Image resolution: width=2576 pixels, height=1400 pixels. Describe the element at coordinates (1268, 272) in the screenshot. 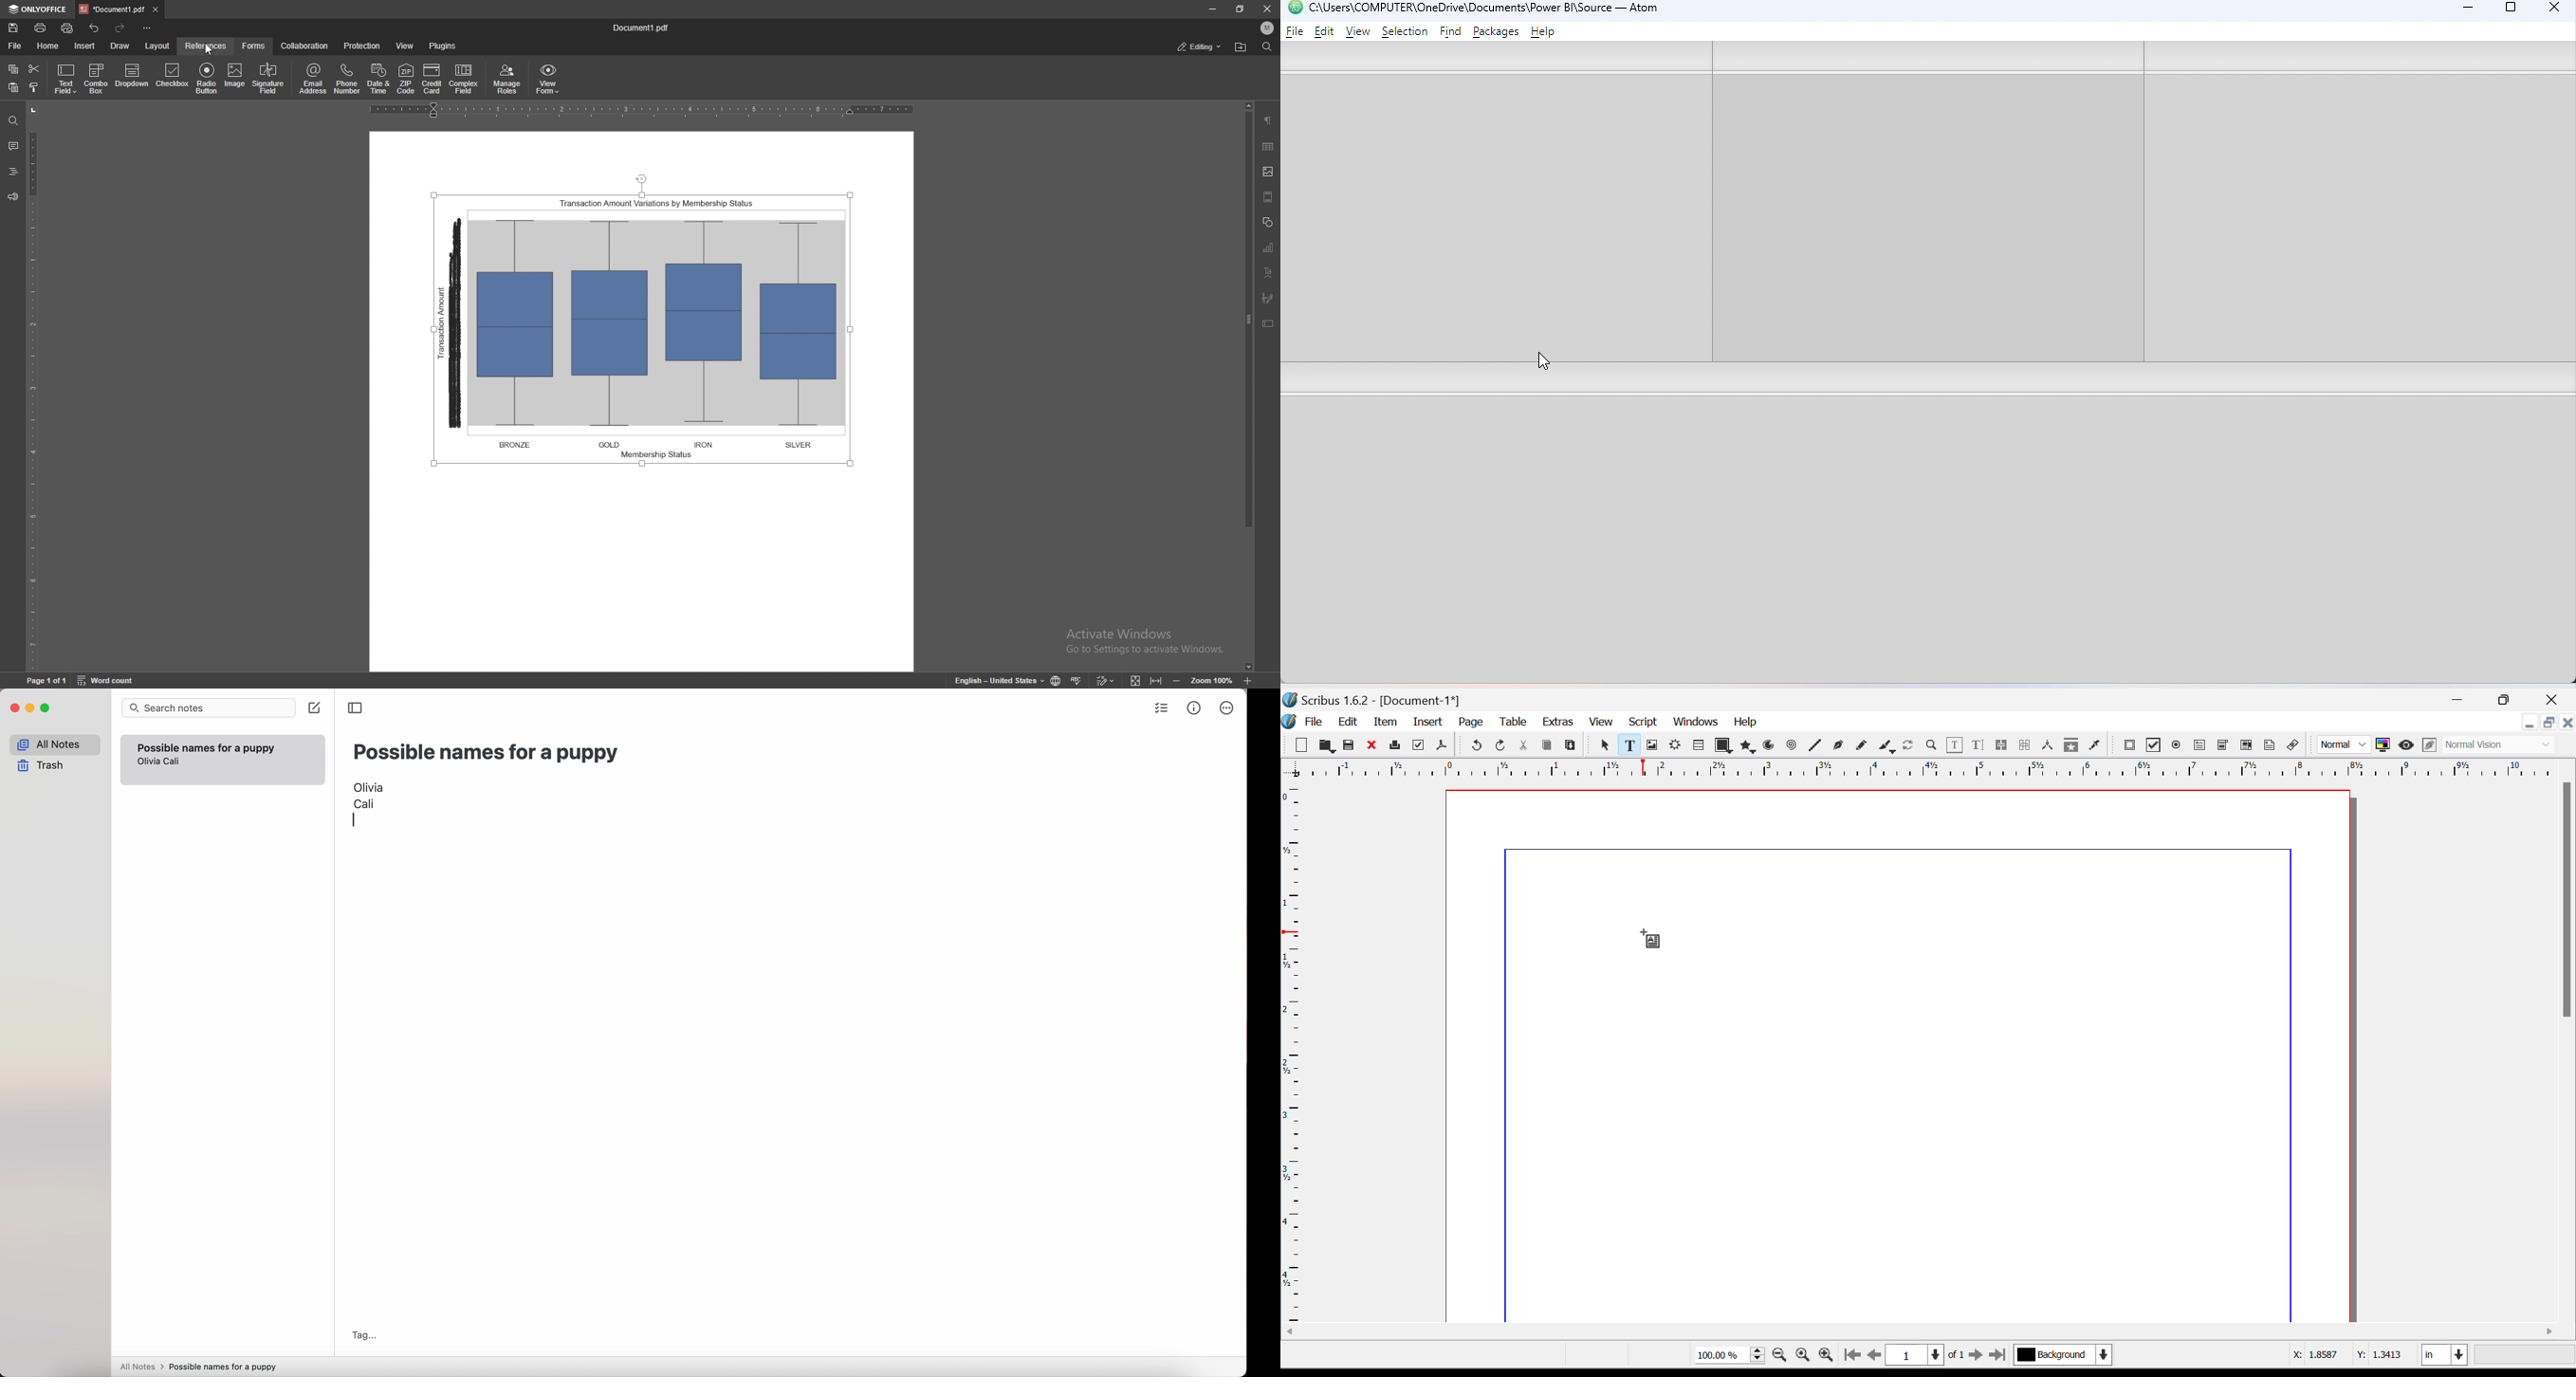

I see `text art` at that location.